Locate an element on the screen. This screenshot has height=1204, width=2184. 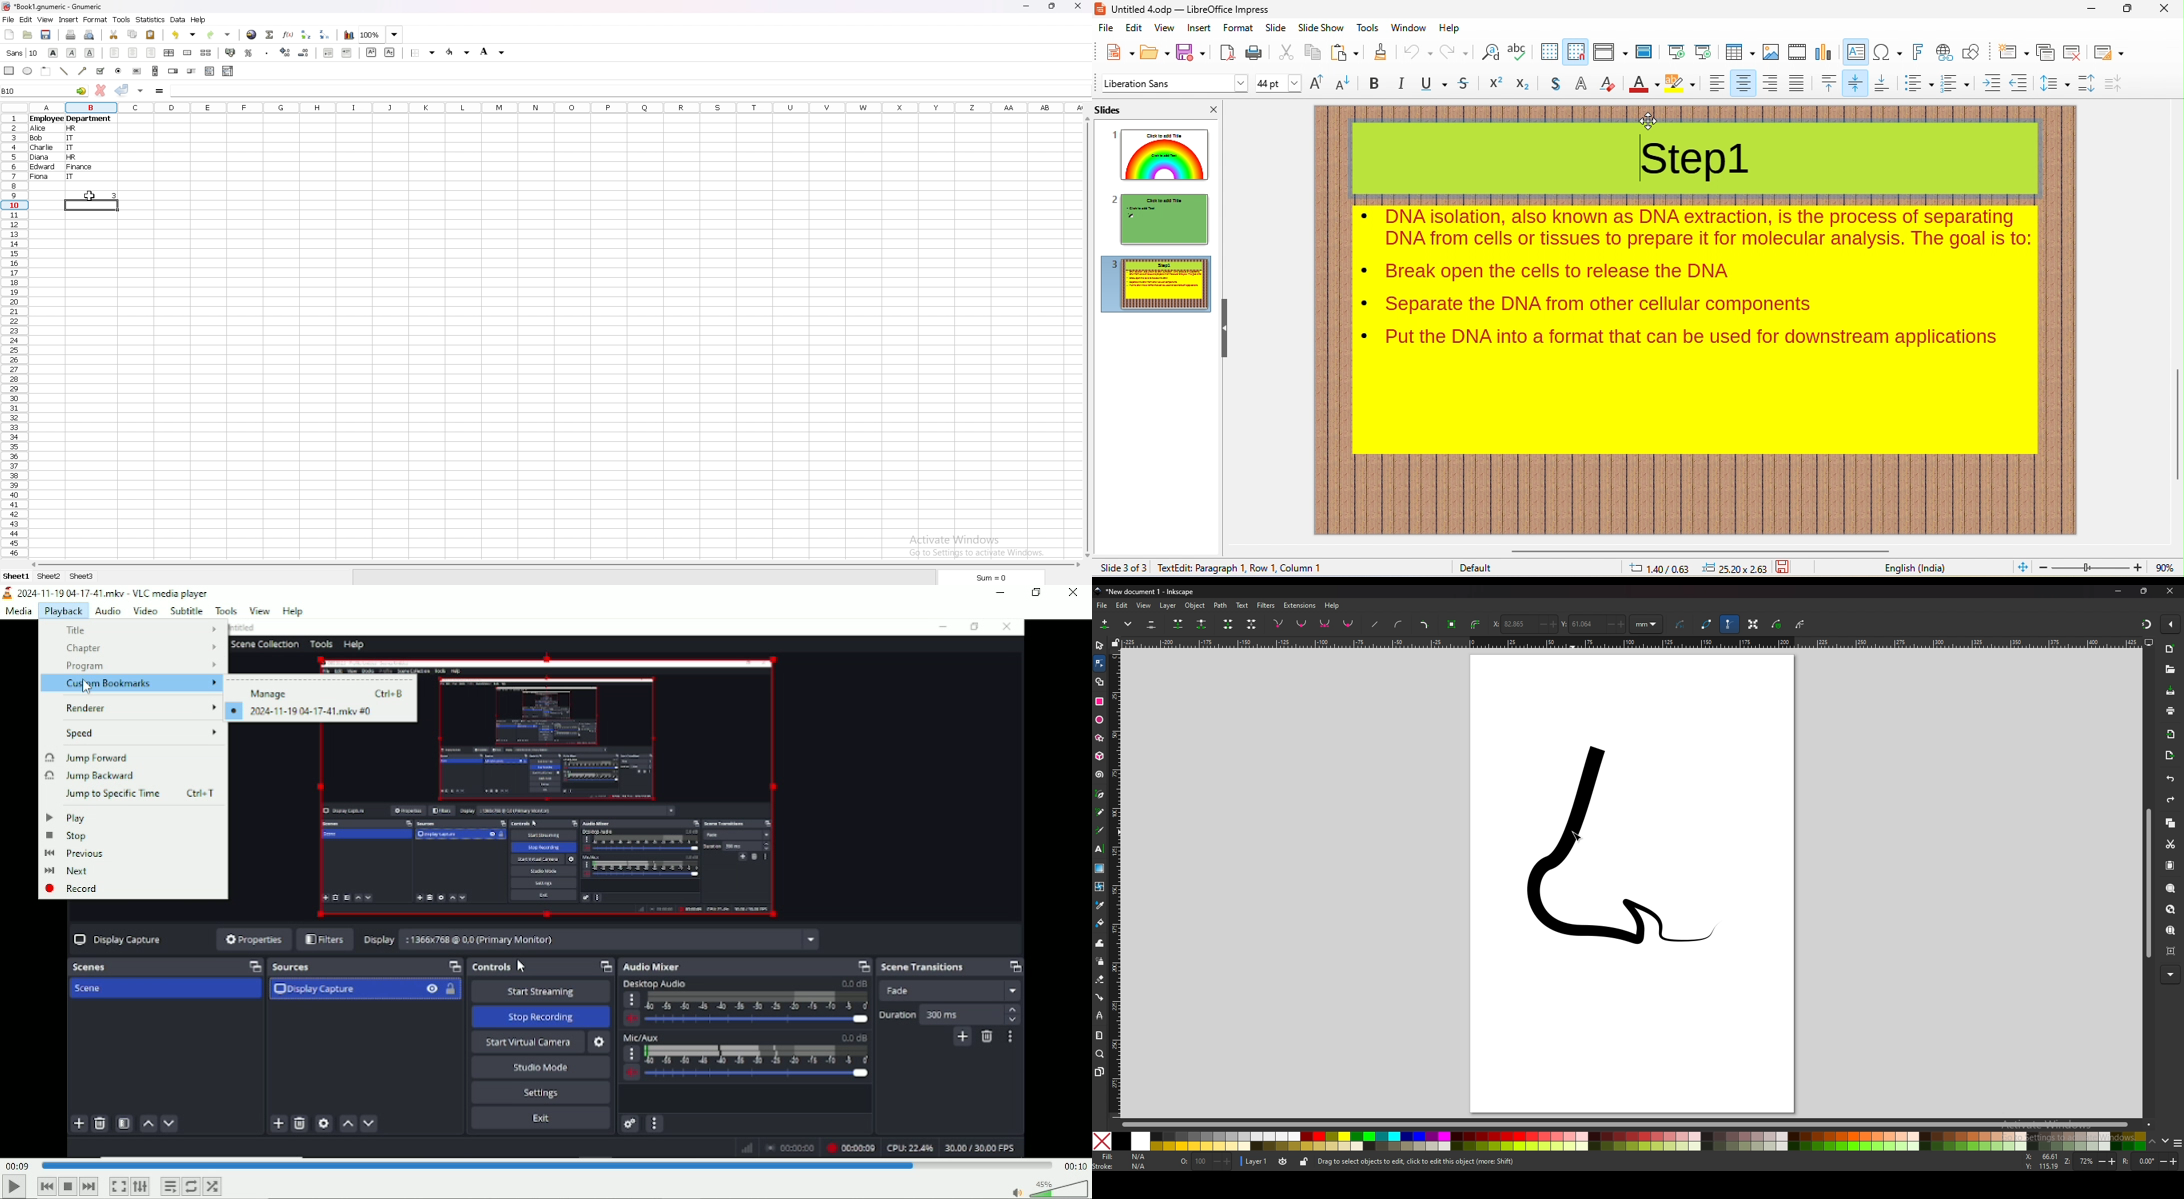
path is located at coordinates (1221, 605).